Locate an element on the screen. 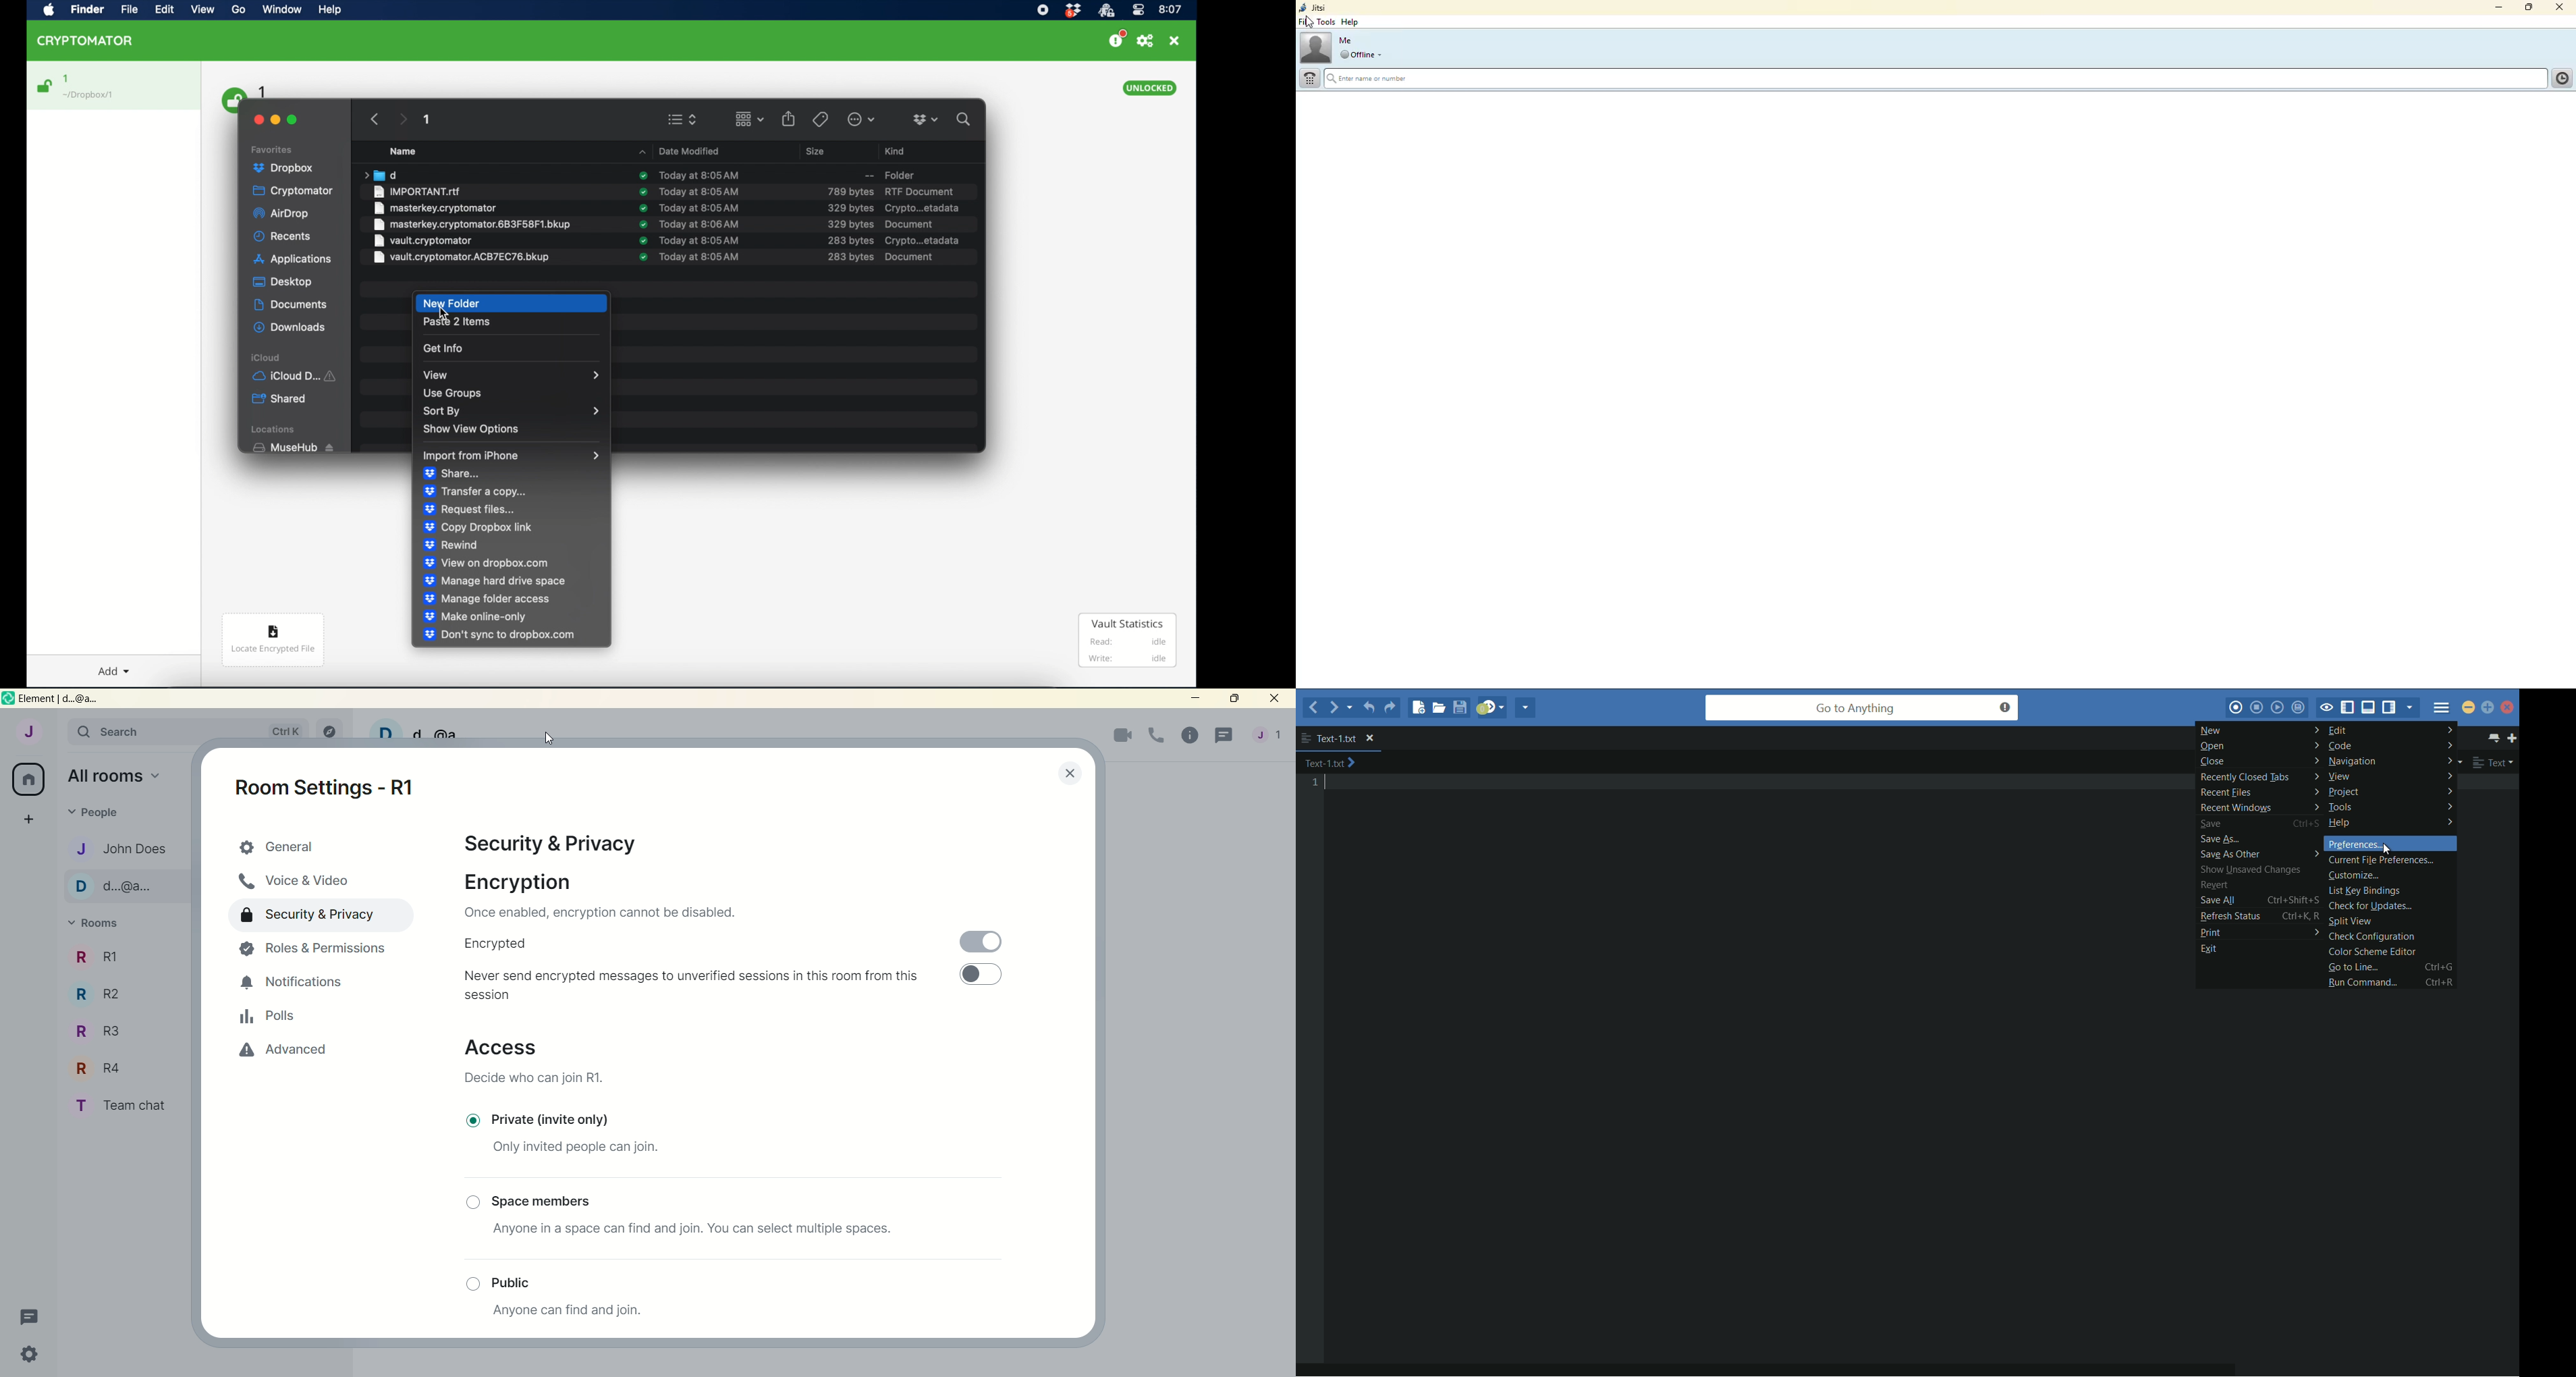 Image resolution: width=2576 pixels, height=1400 pixels. exit is located at coordinates (2207, 949).